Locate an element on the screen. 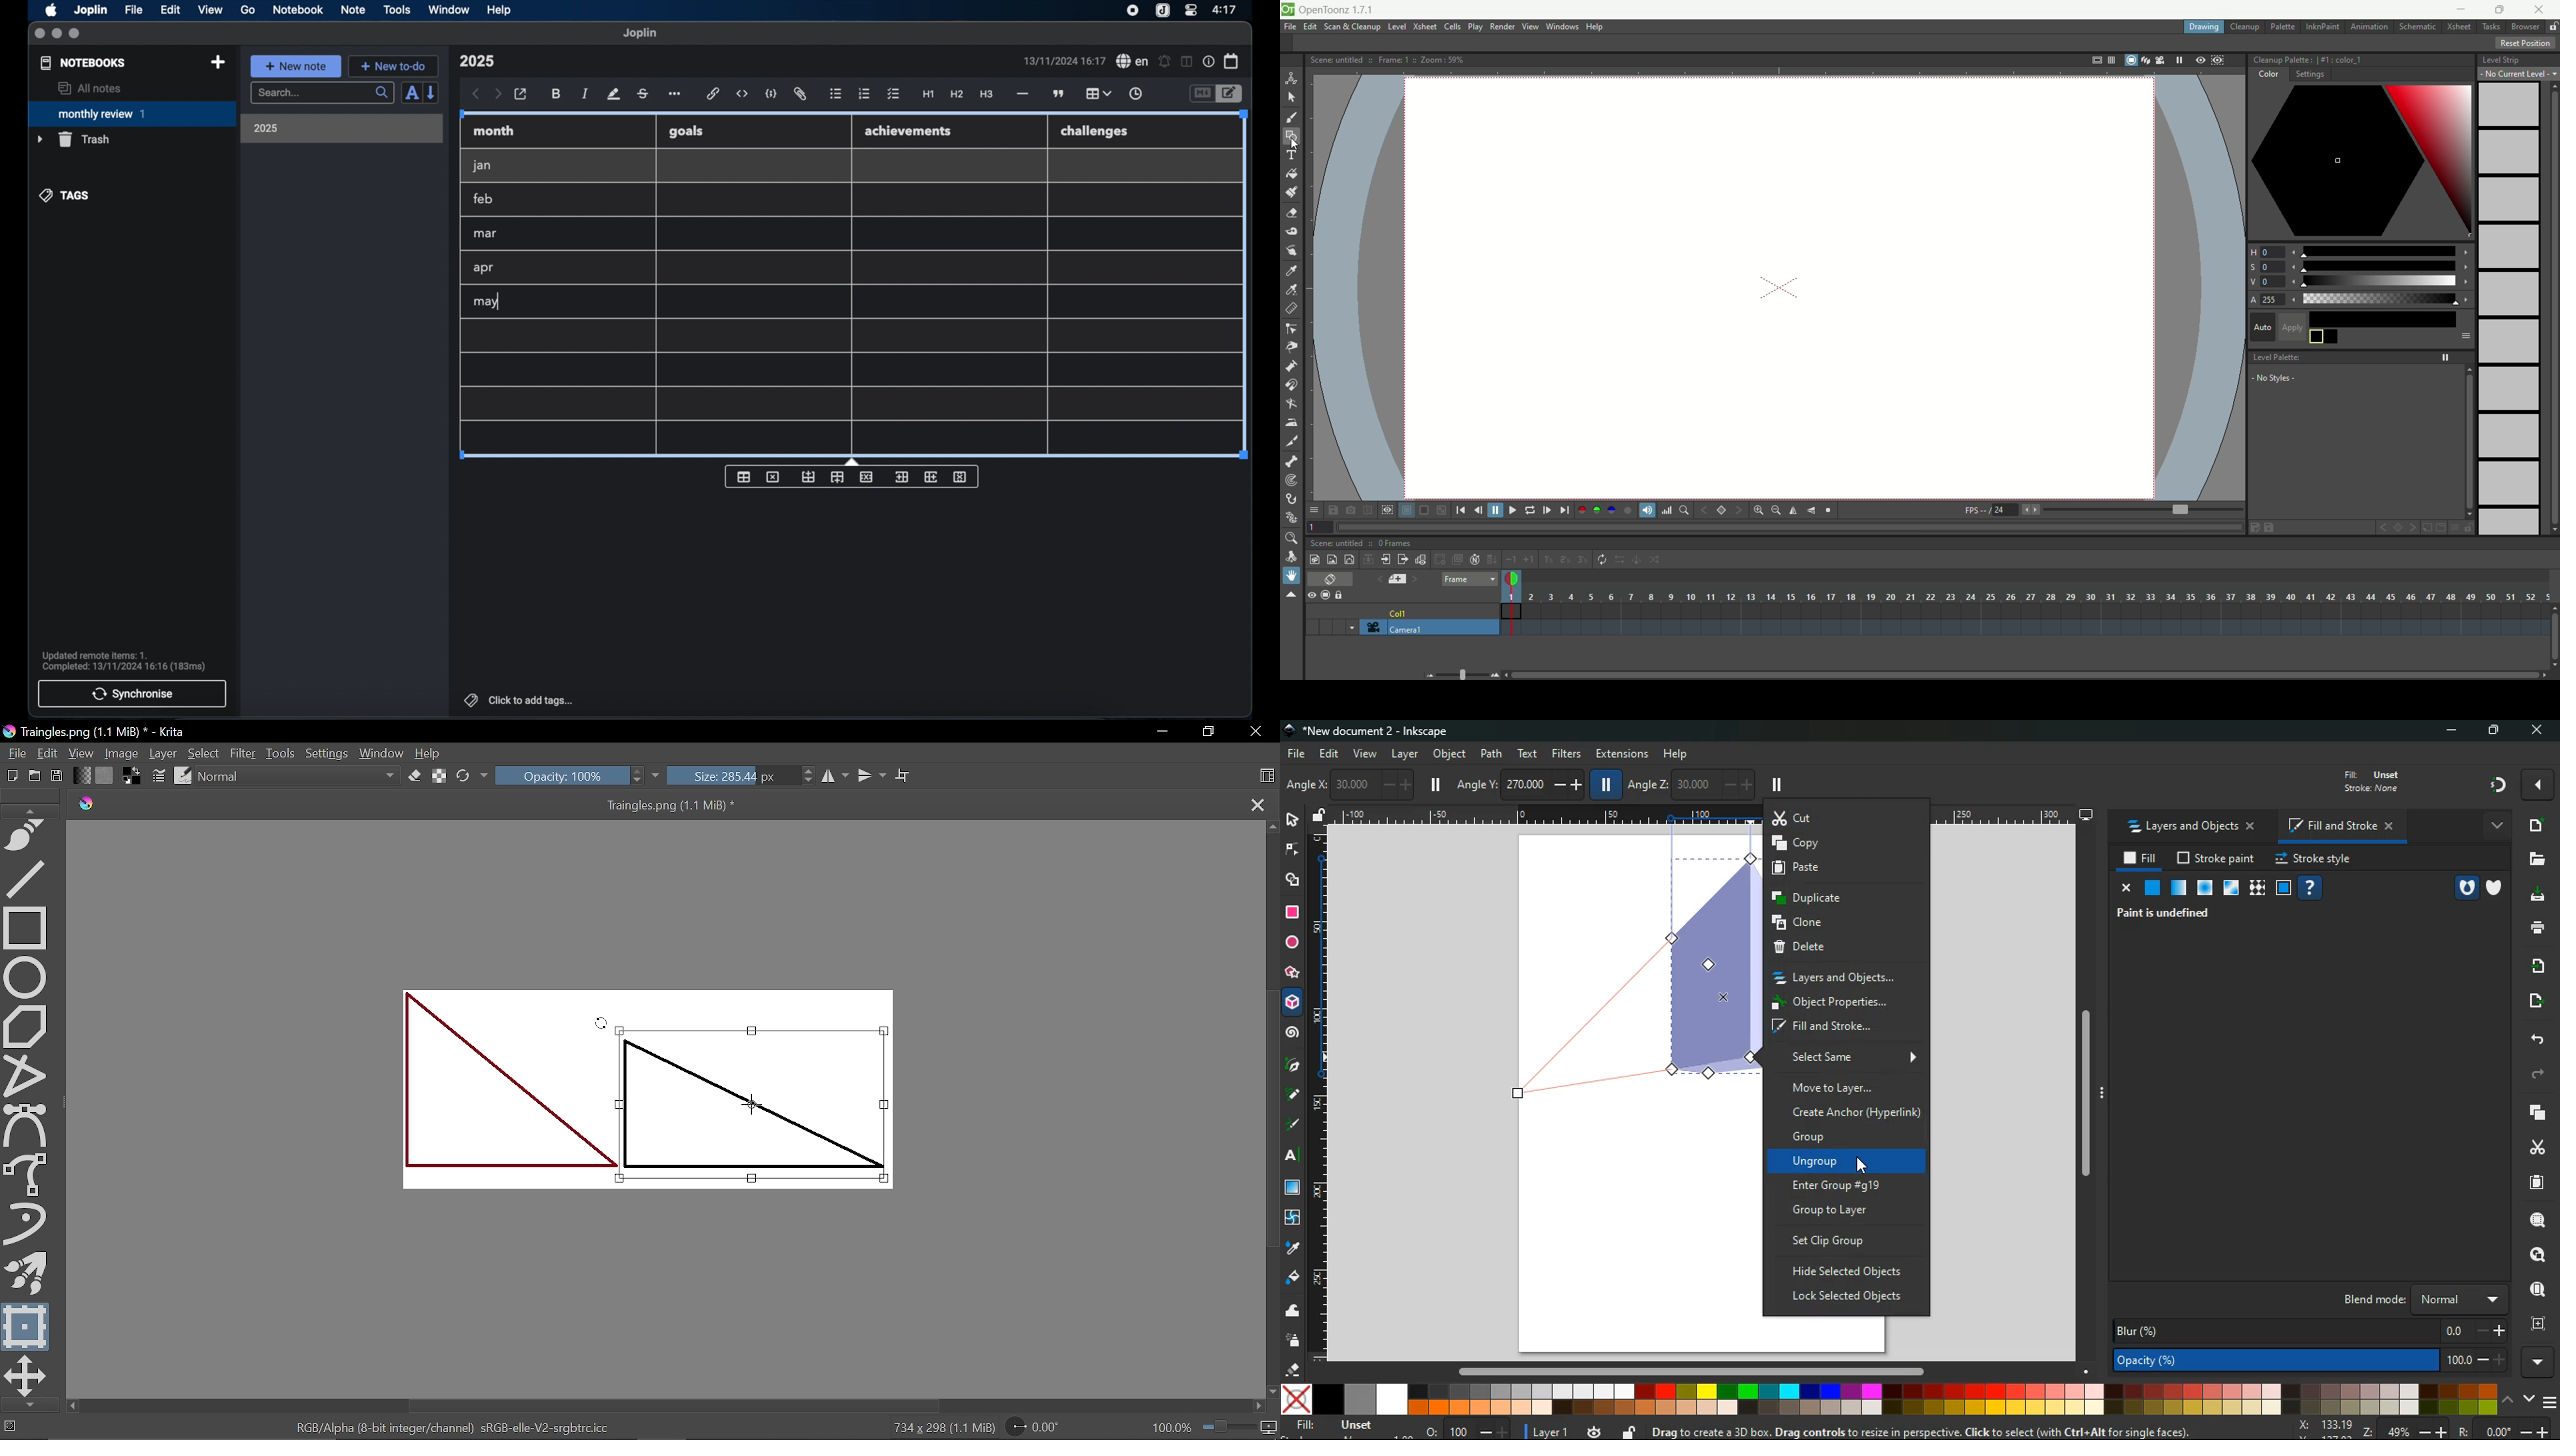 The width and height of the screenshot is (2576, 1456). challenges is located at coordinates (1095, 132).